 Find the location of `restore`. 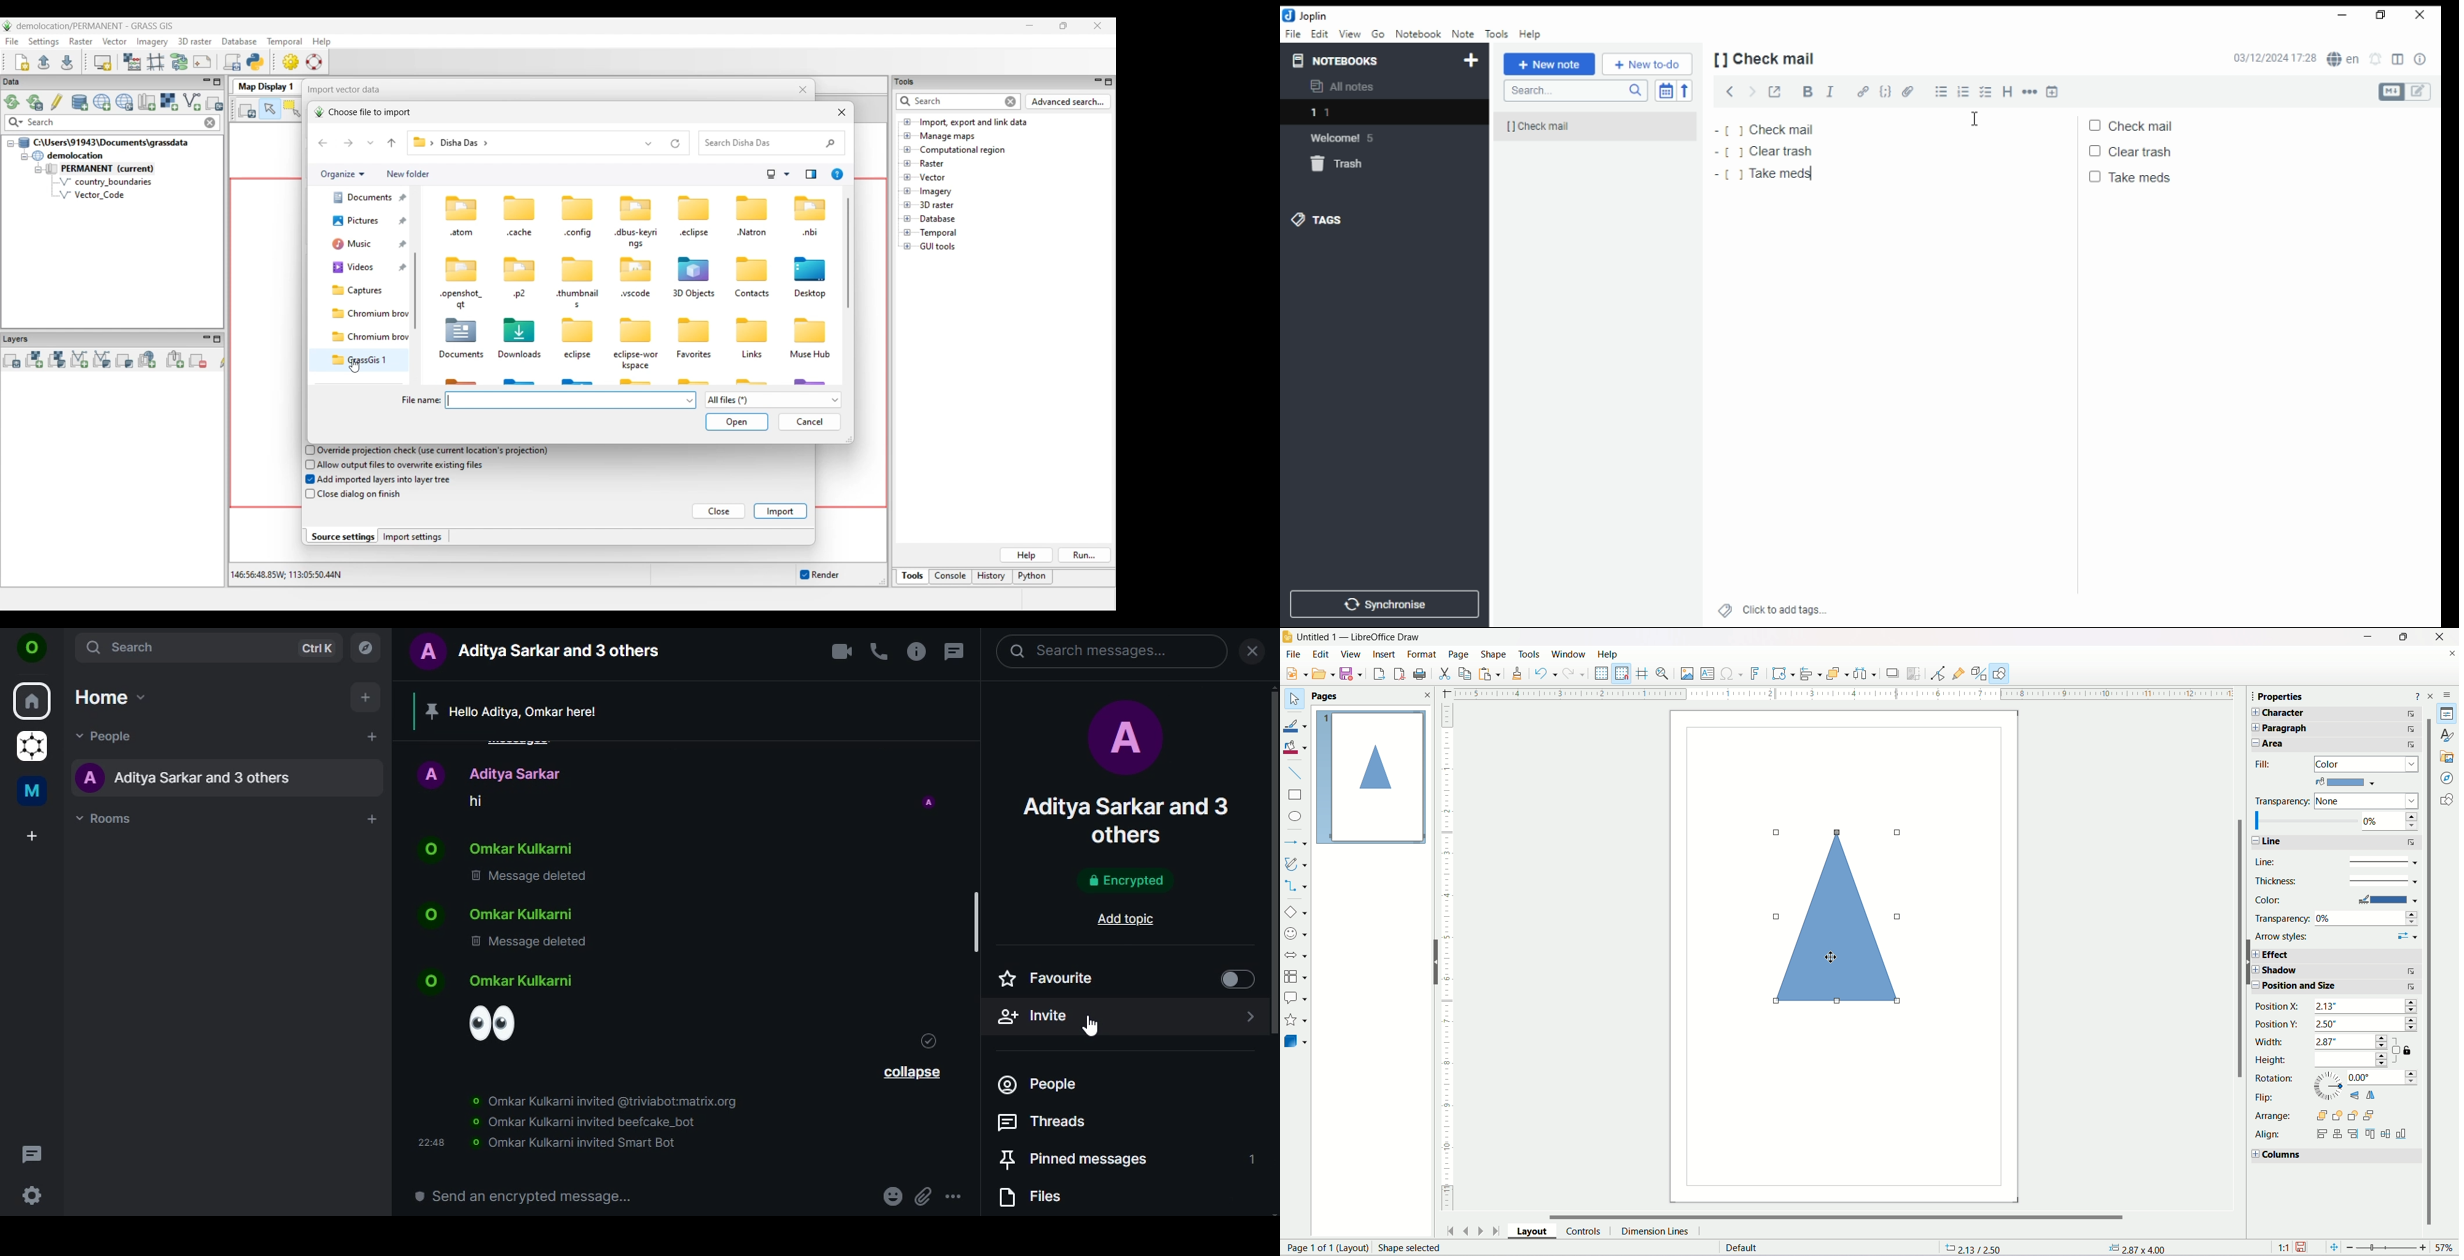

restore is located at coordinates (2384, 15).